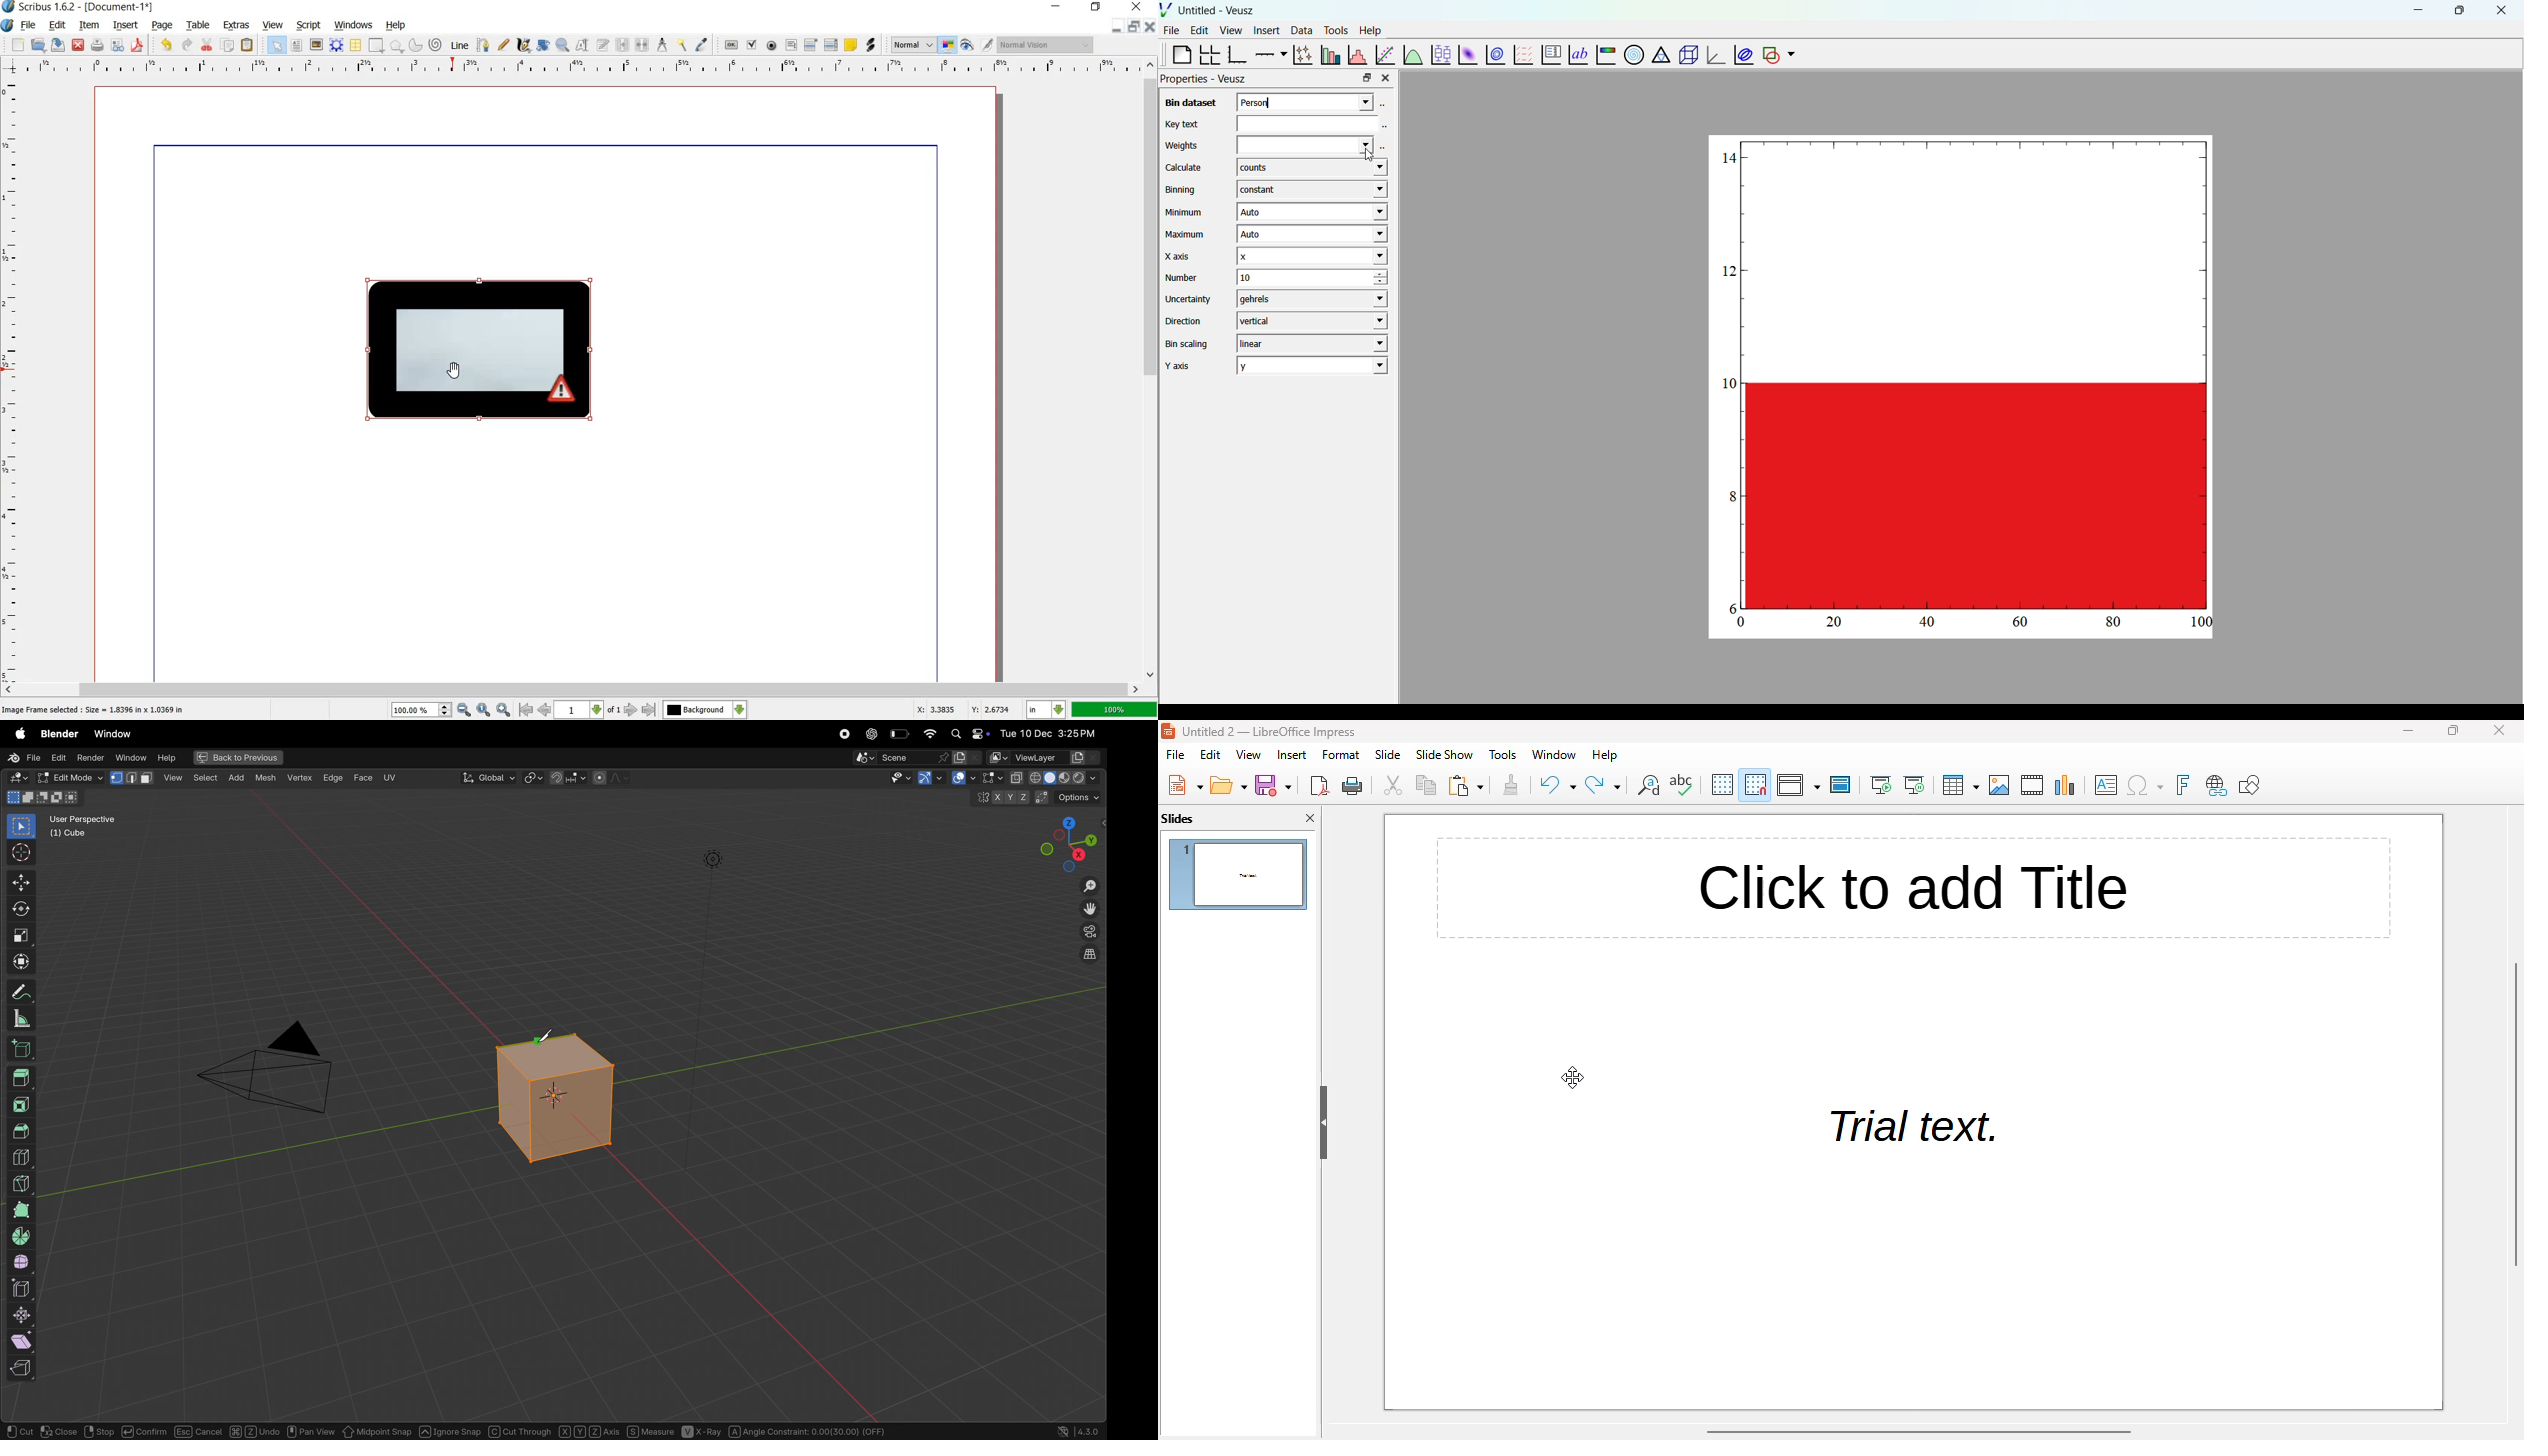 Image resolution: width=2548 pixels, height=1456 pixels. Describe the element at coordinates (237, 25) in the screenshot. I see `extras` at that location.